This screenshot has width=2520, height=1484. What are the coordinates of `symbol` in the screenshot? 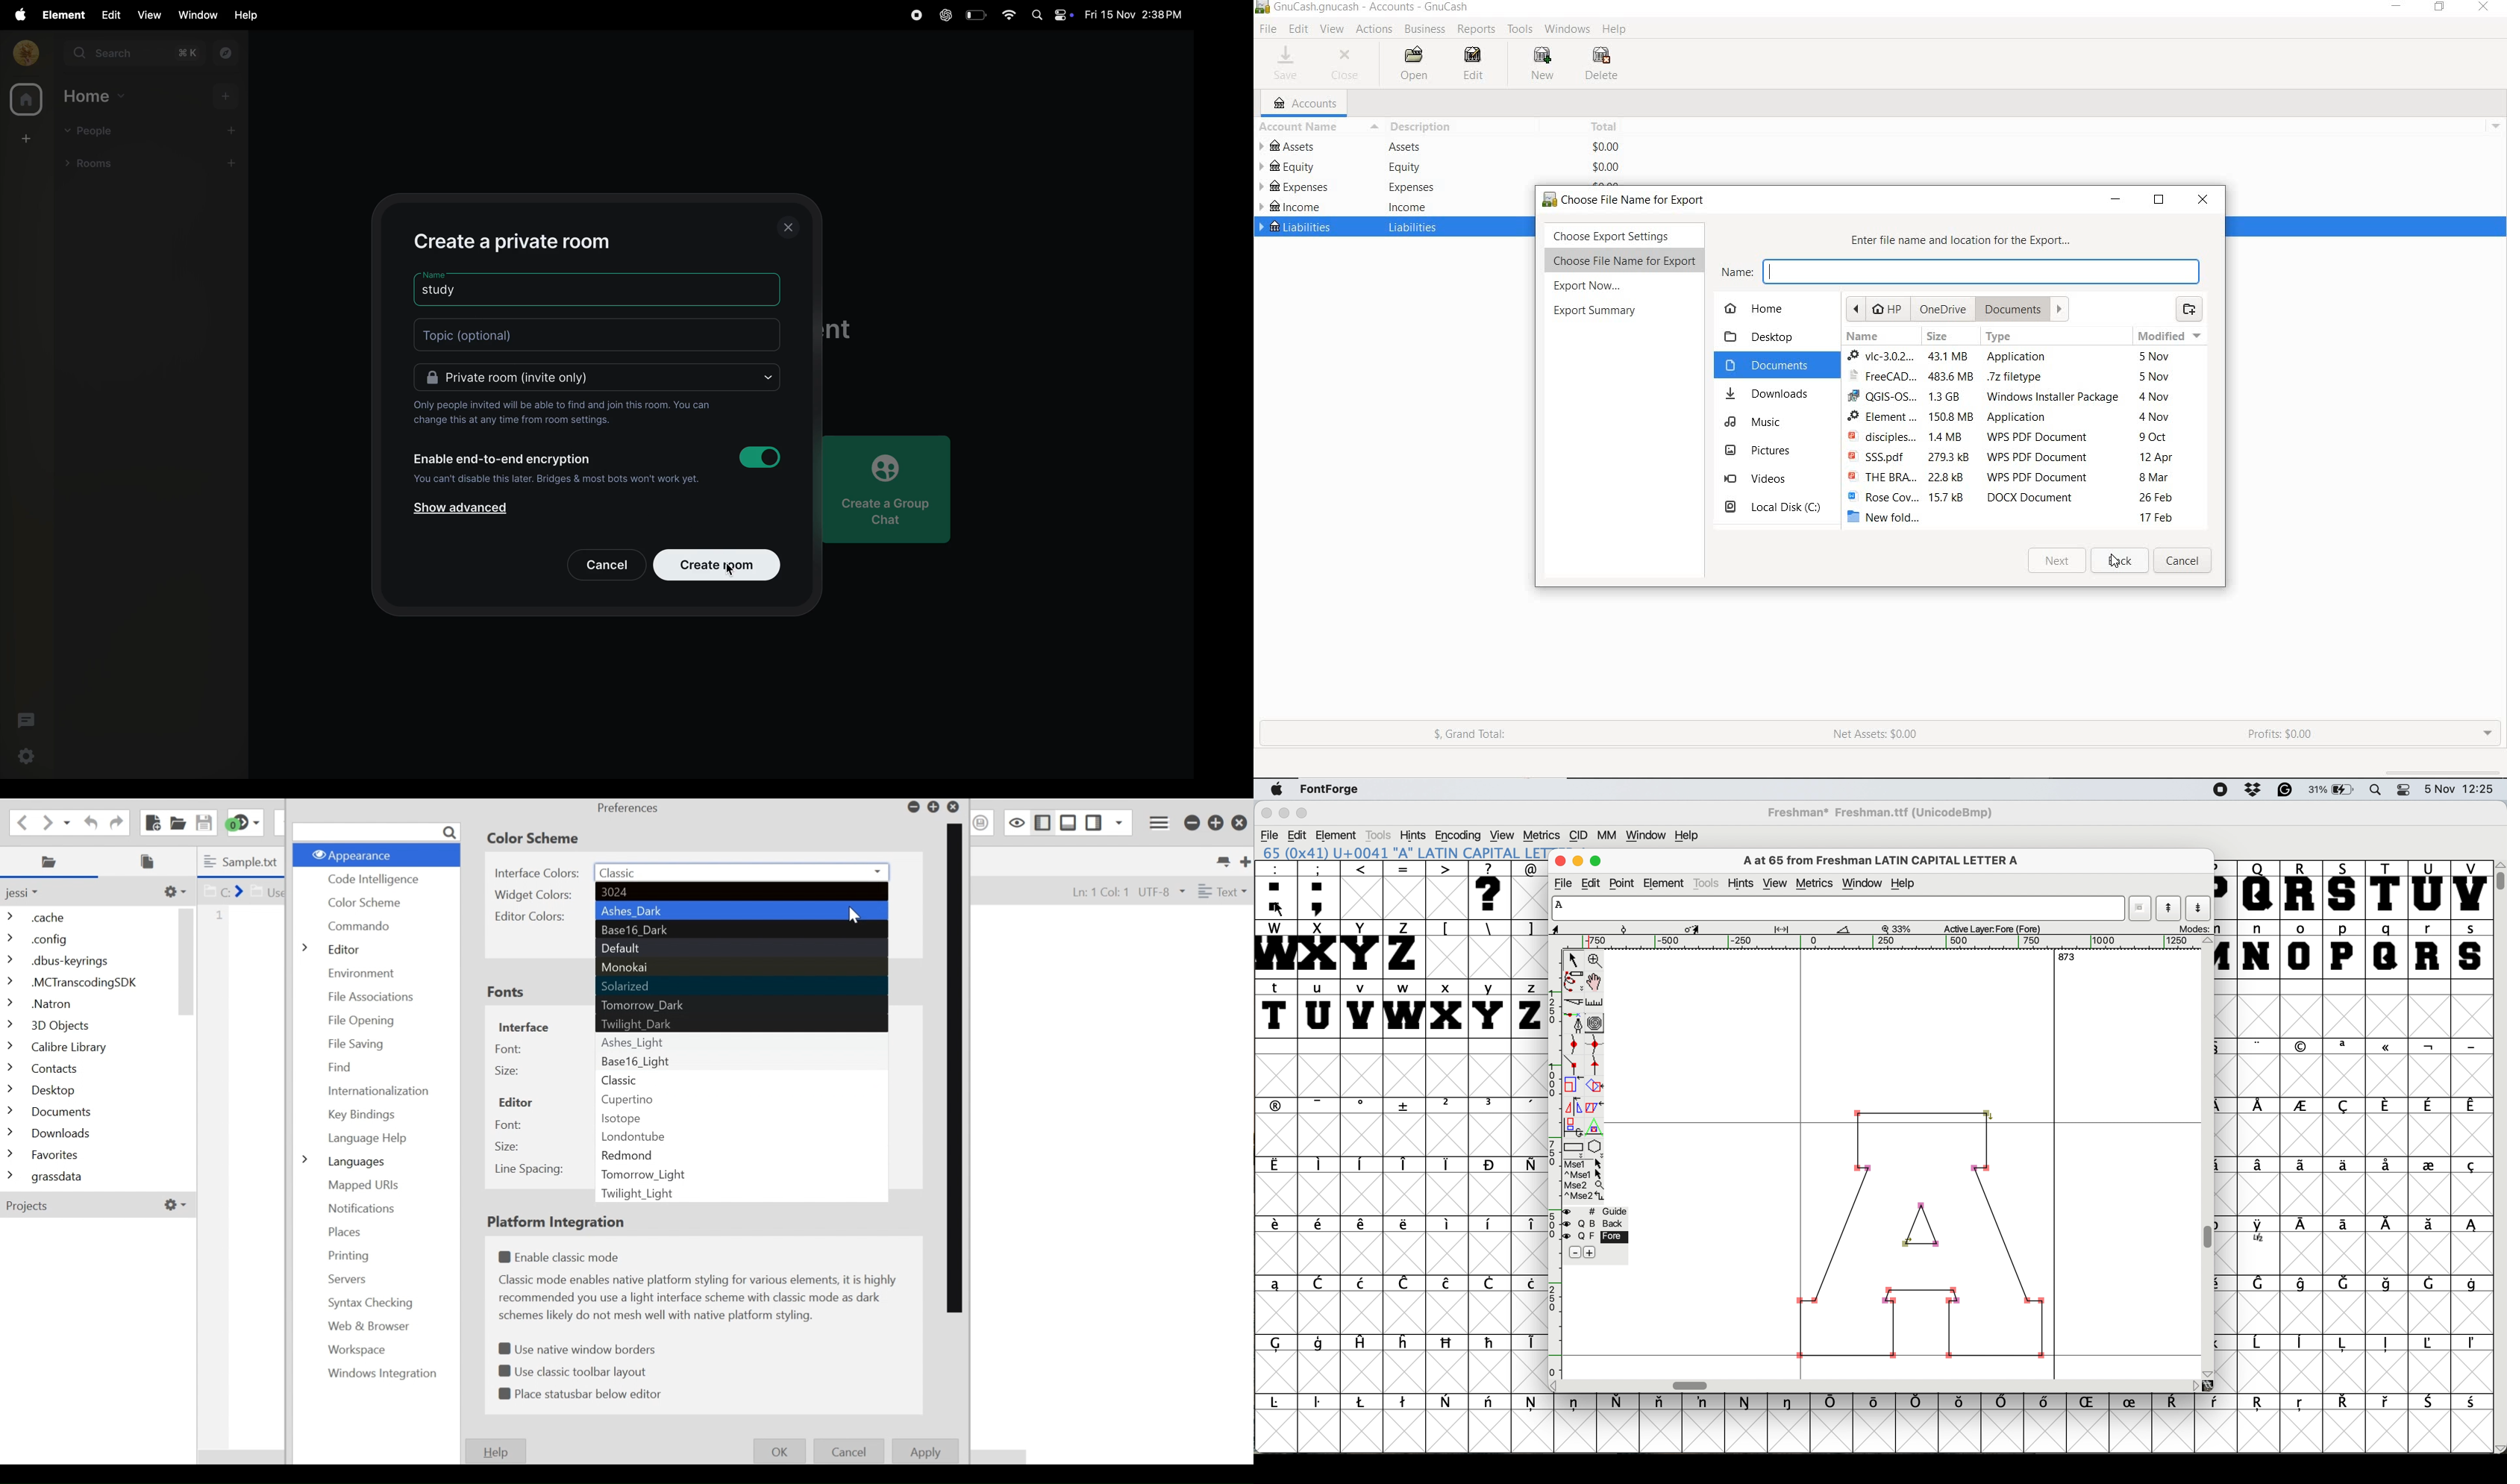 It's located at (2259, 1345).